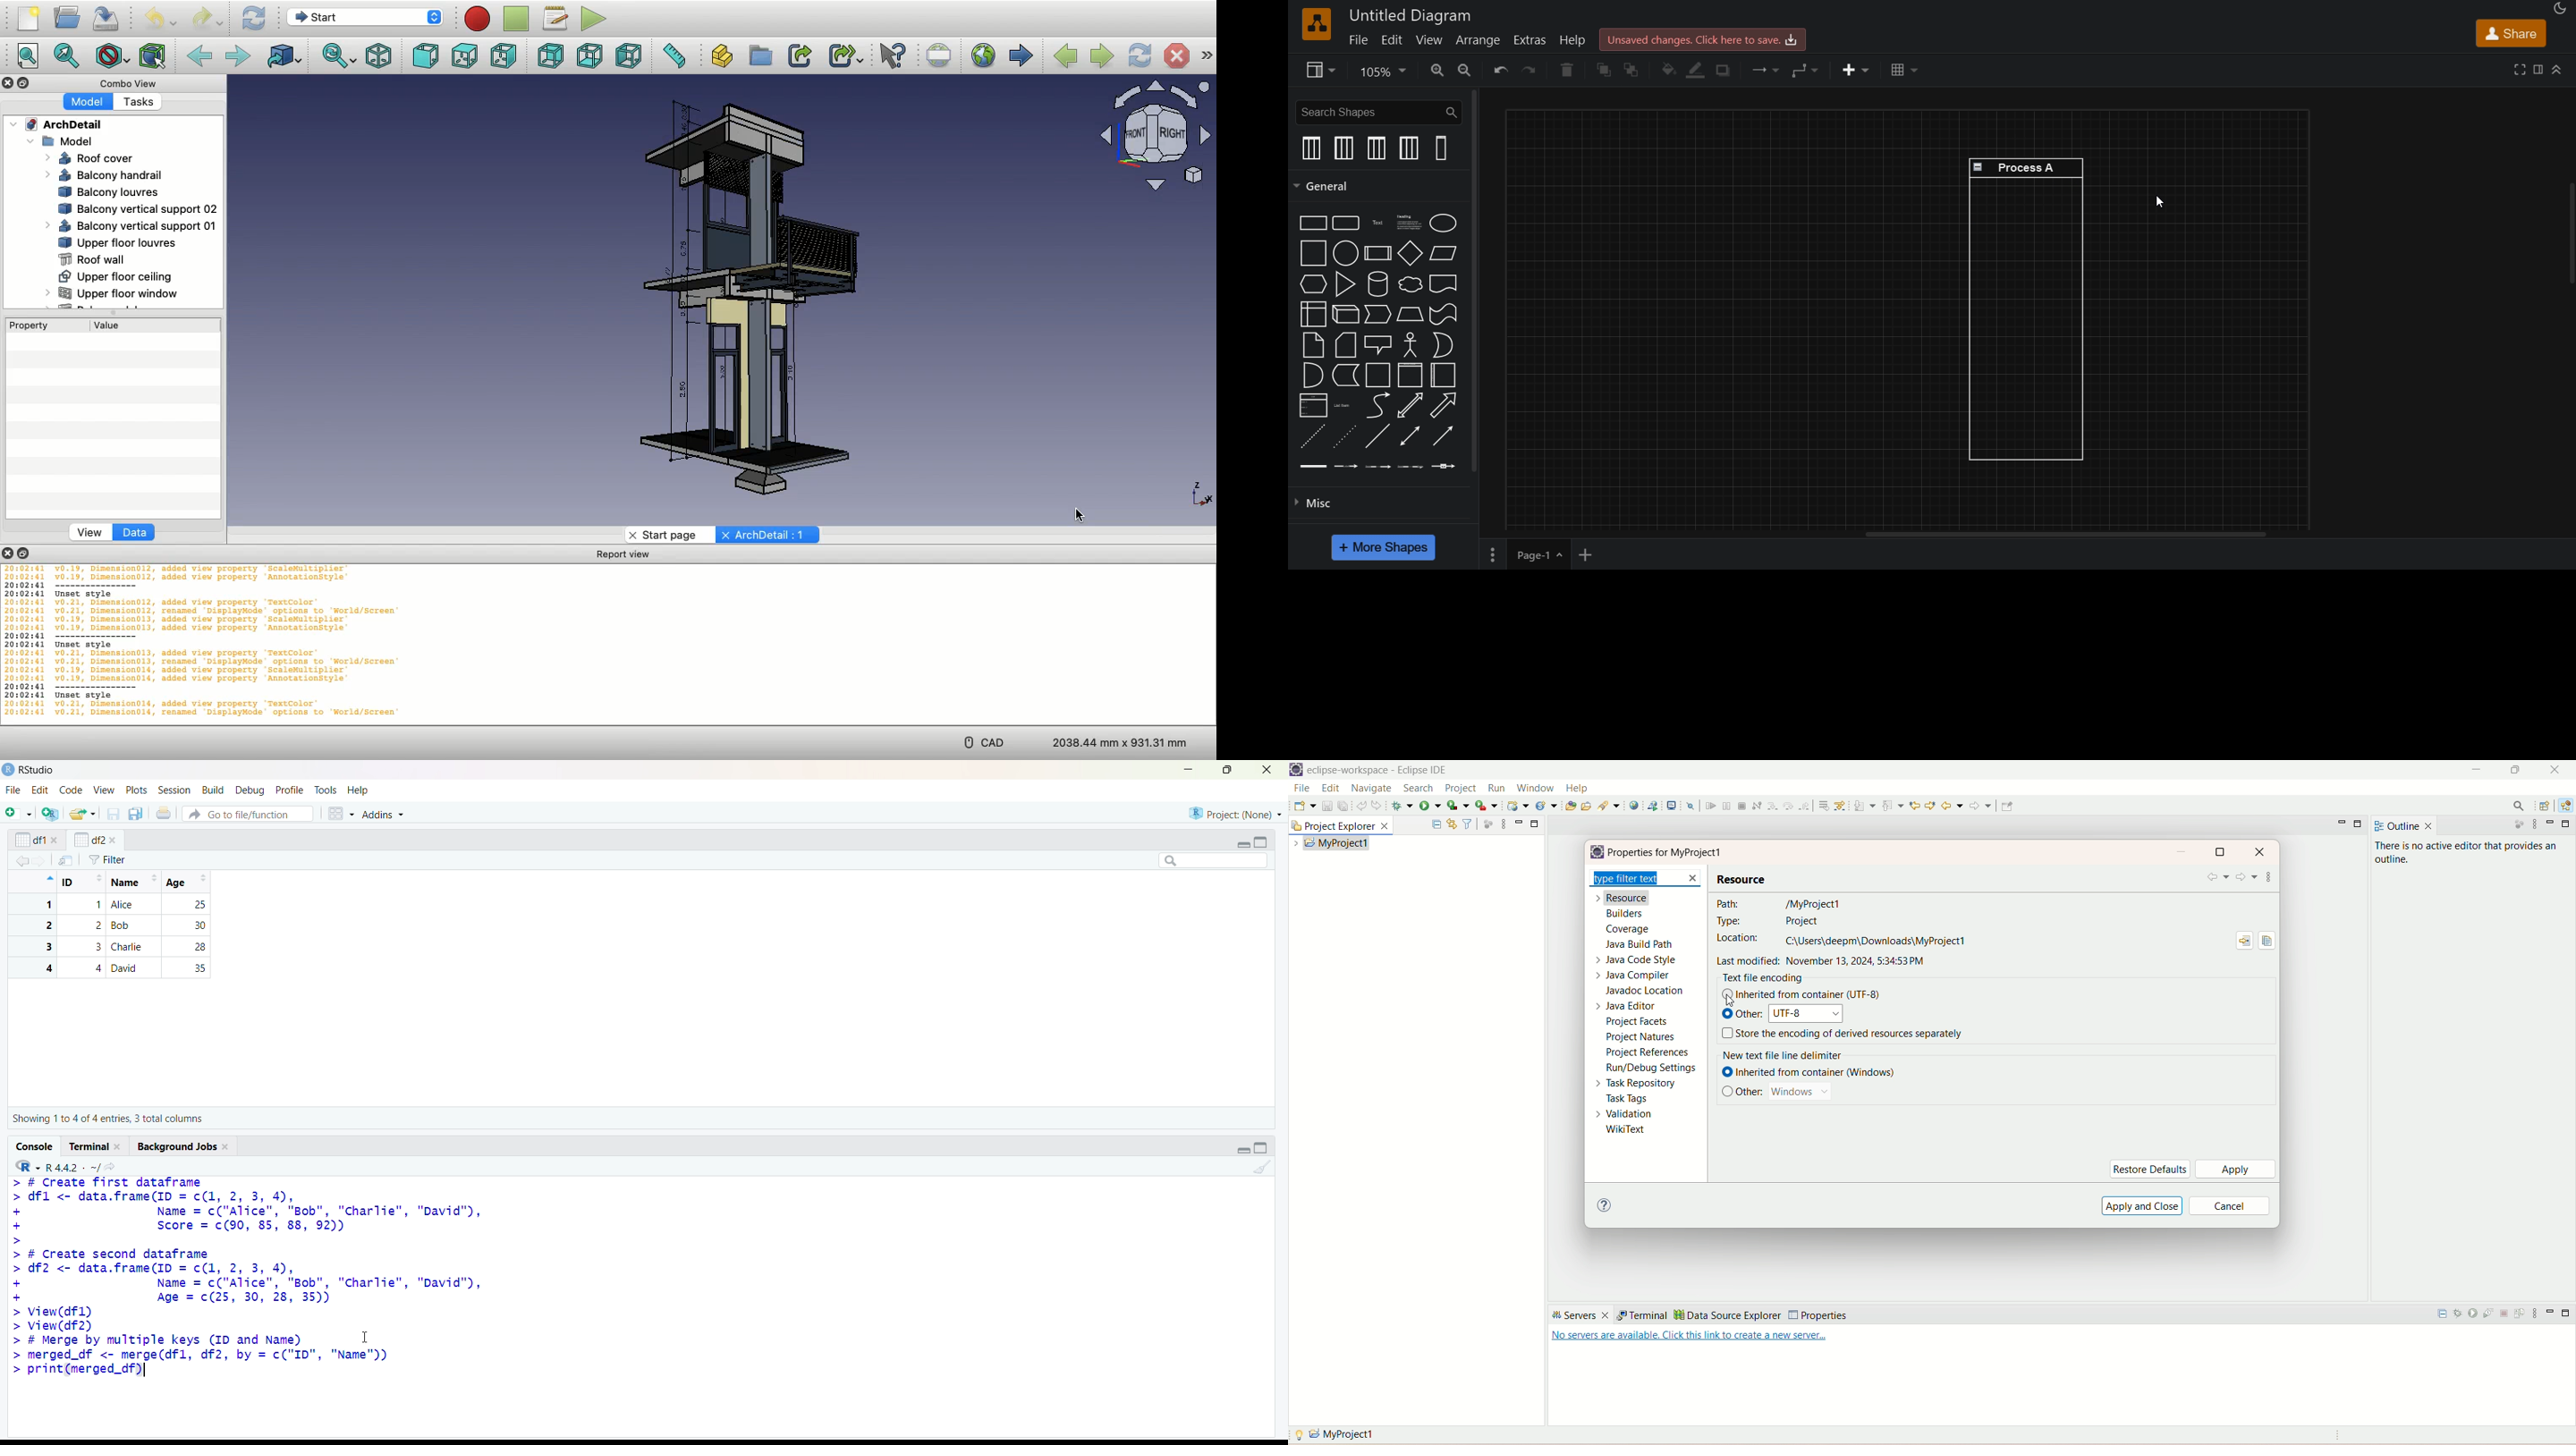  I want to click on df2, so click(89, 839).